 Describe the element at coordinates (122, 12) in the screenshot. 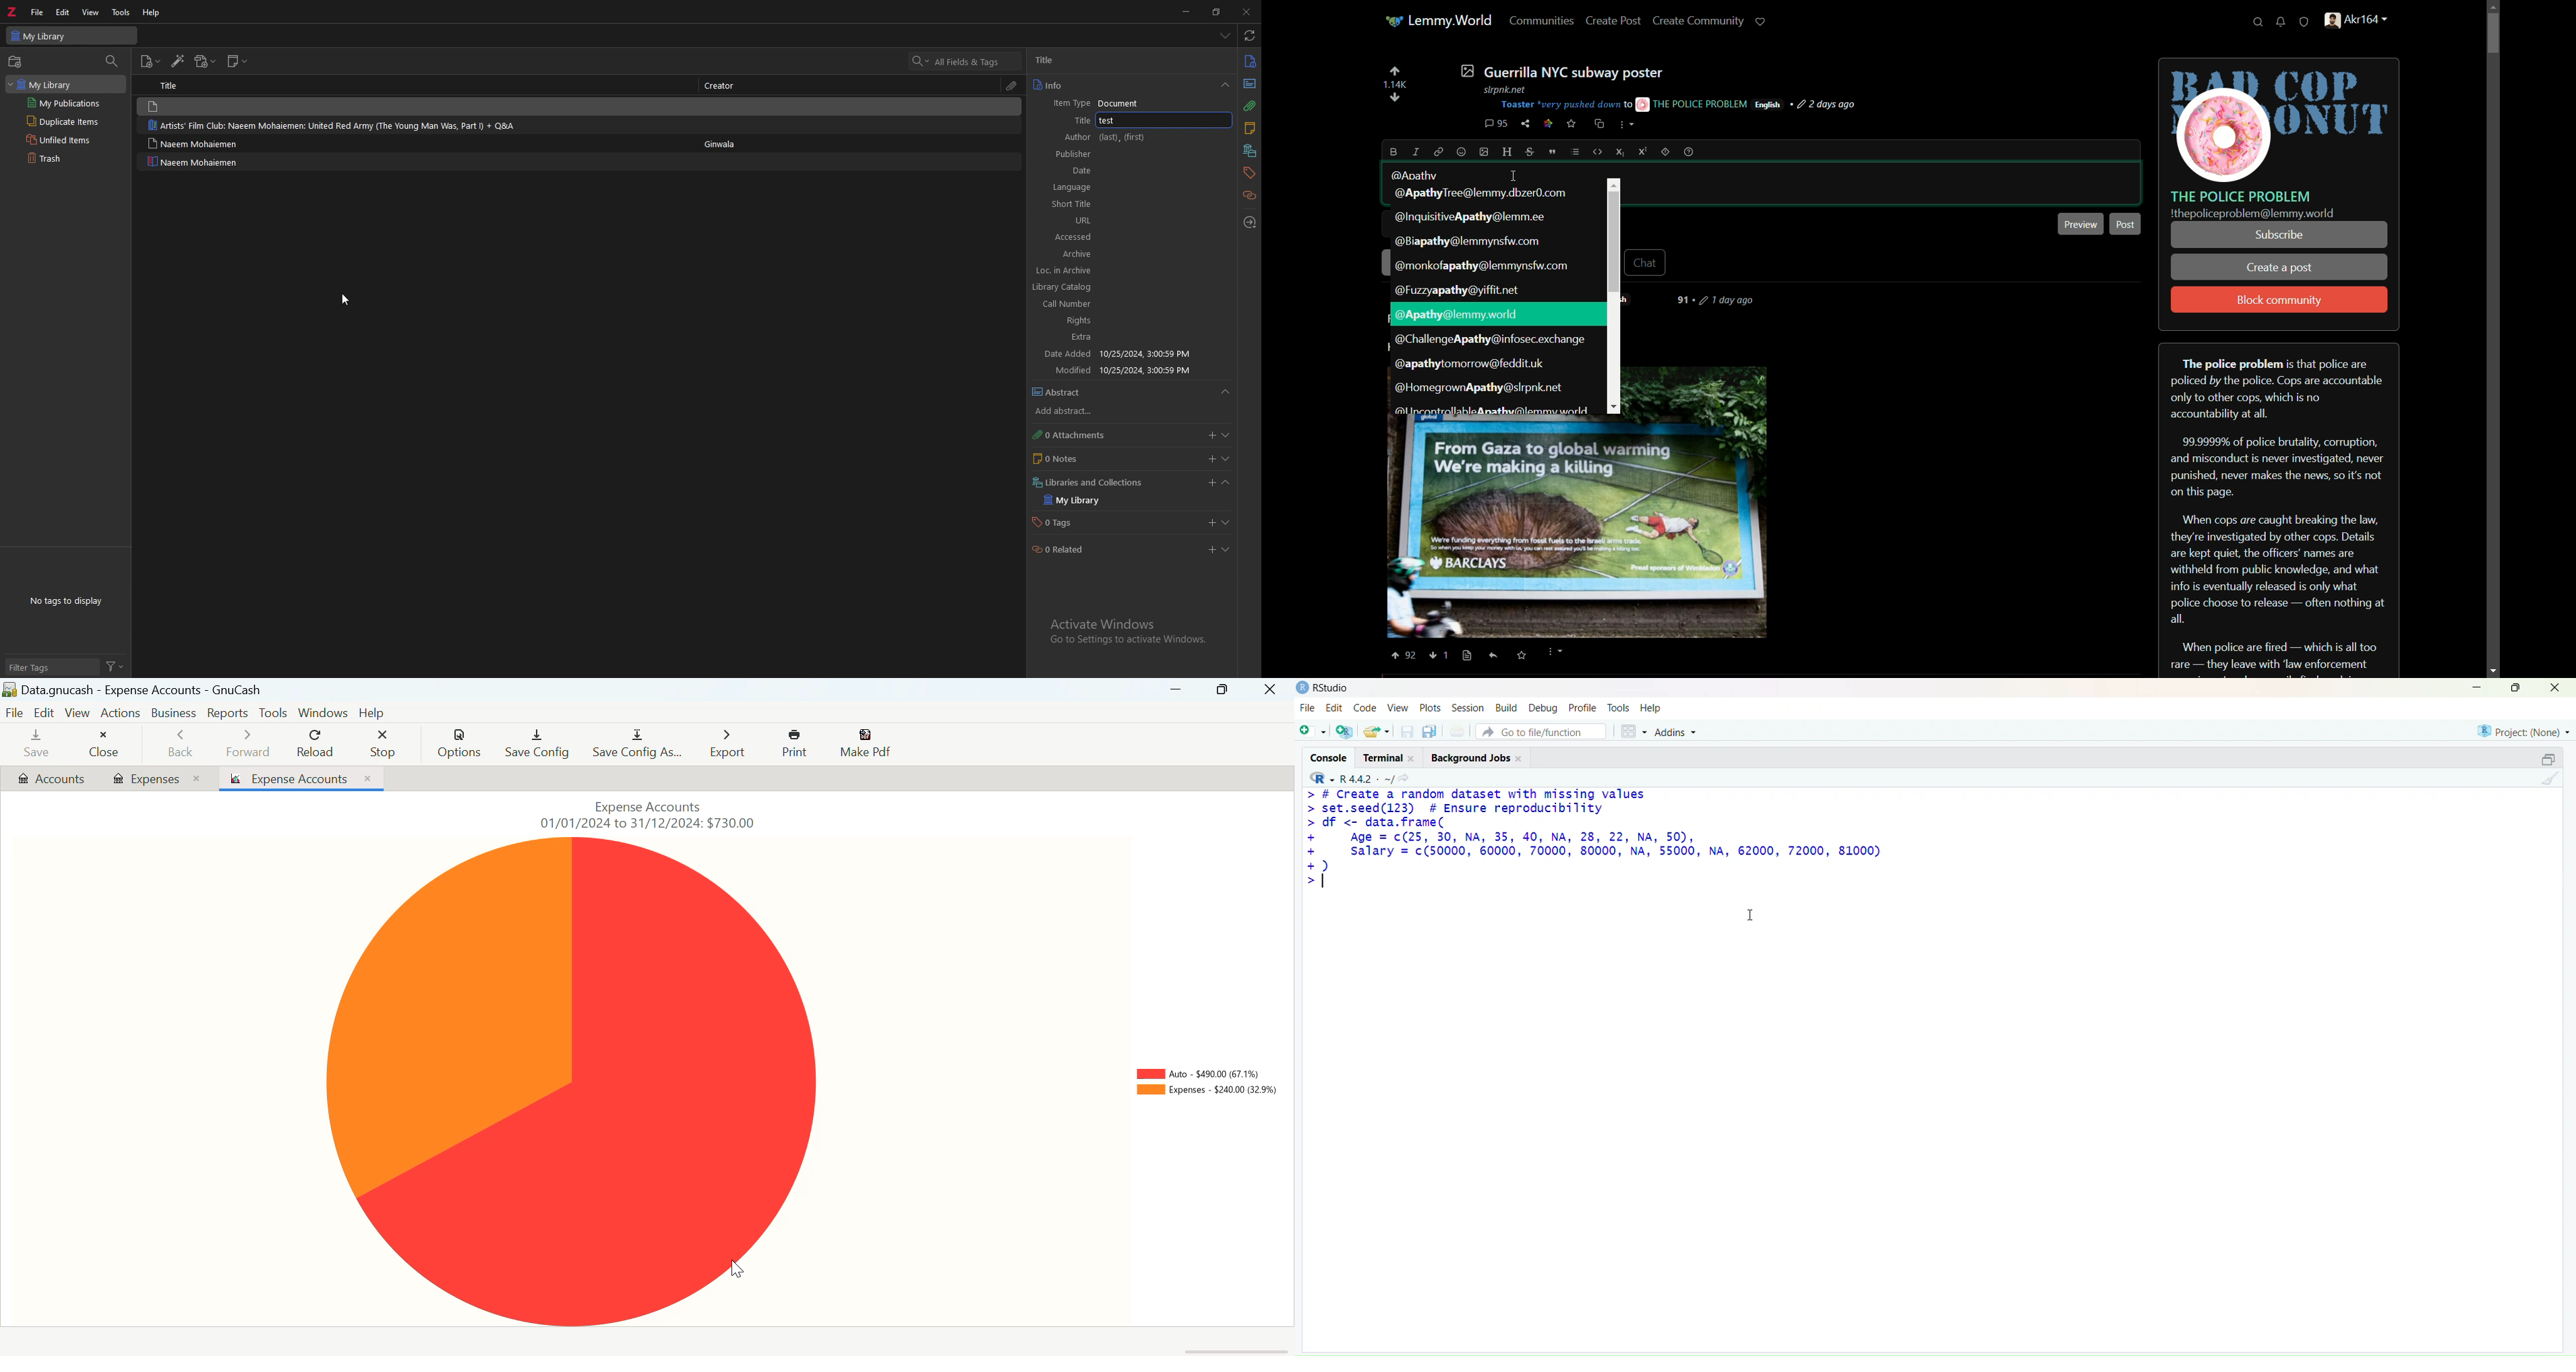

I see `tools` at that location.